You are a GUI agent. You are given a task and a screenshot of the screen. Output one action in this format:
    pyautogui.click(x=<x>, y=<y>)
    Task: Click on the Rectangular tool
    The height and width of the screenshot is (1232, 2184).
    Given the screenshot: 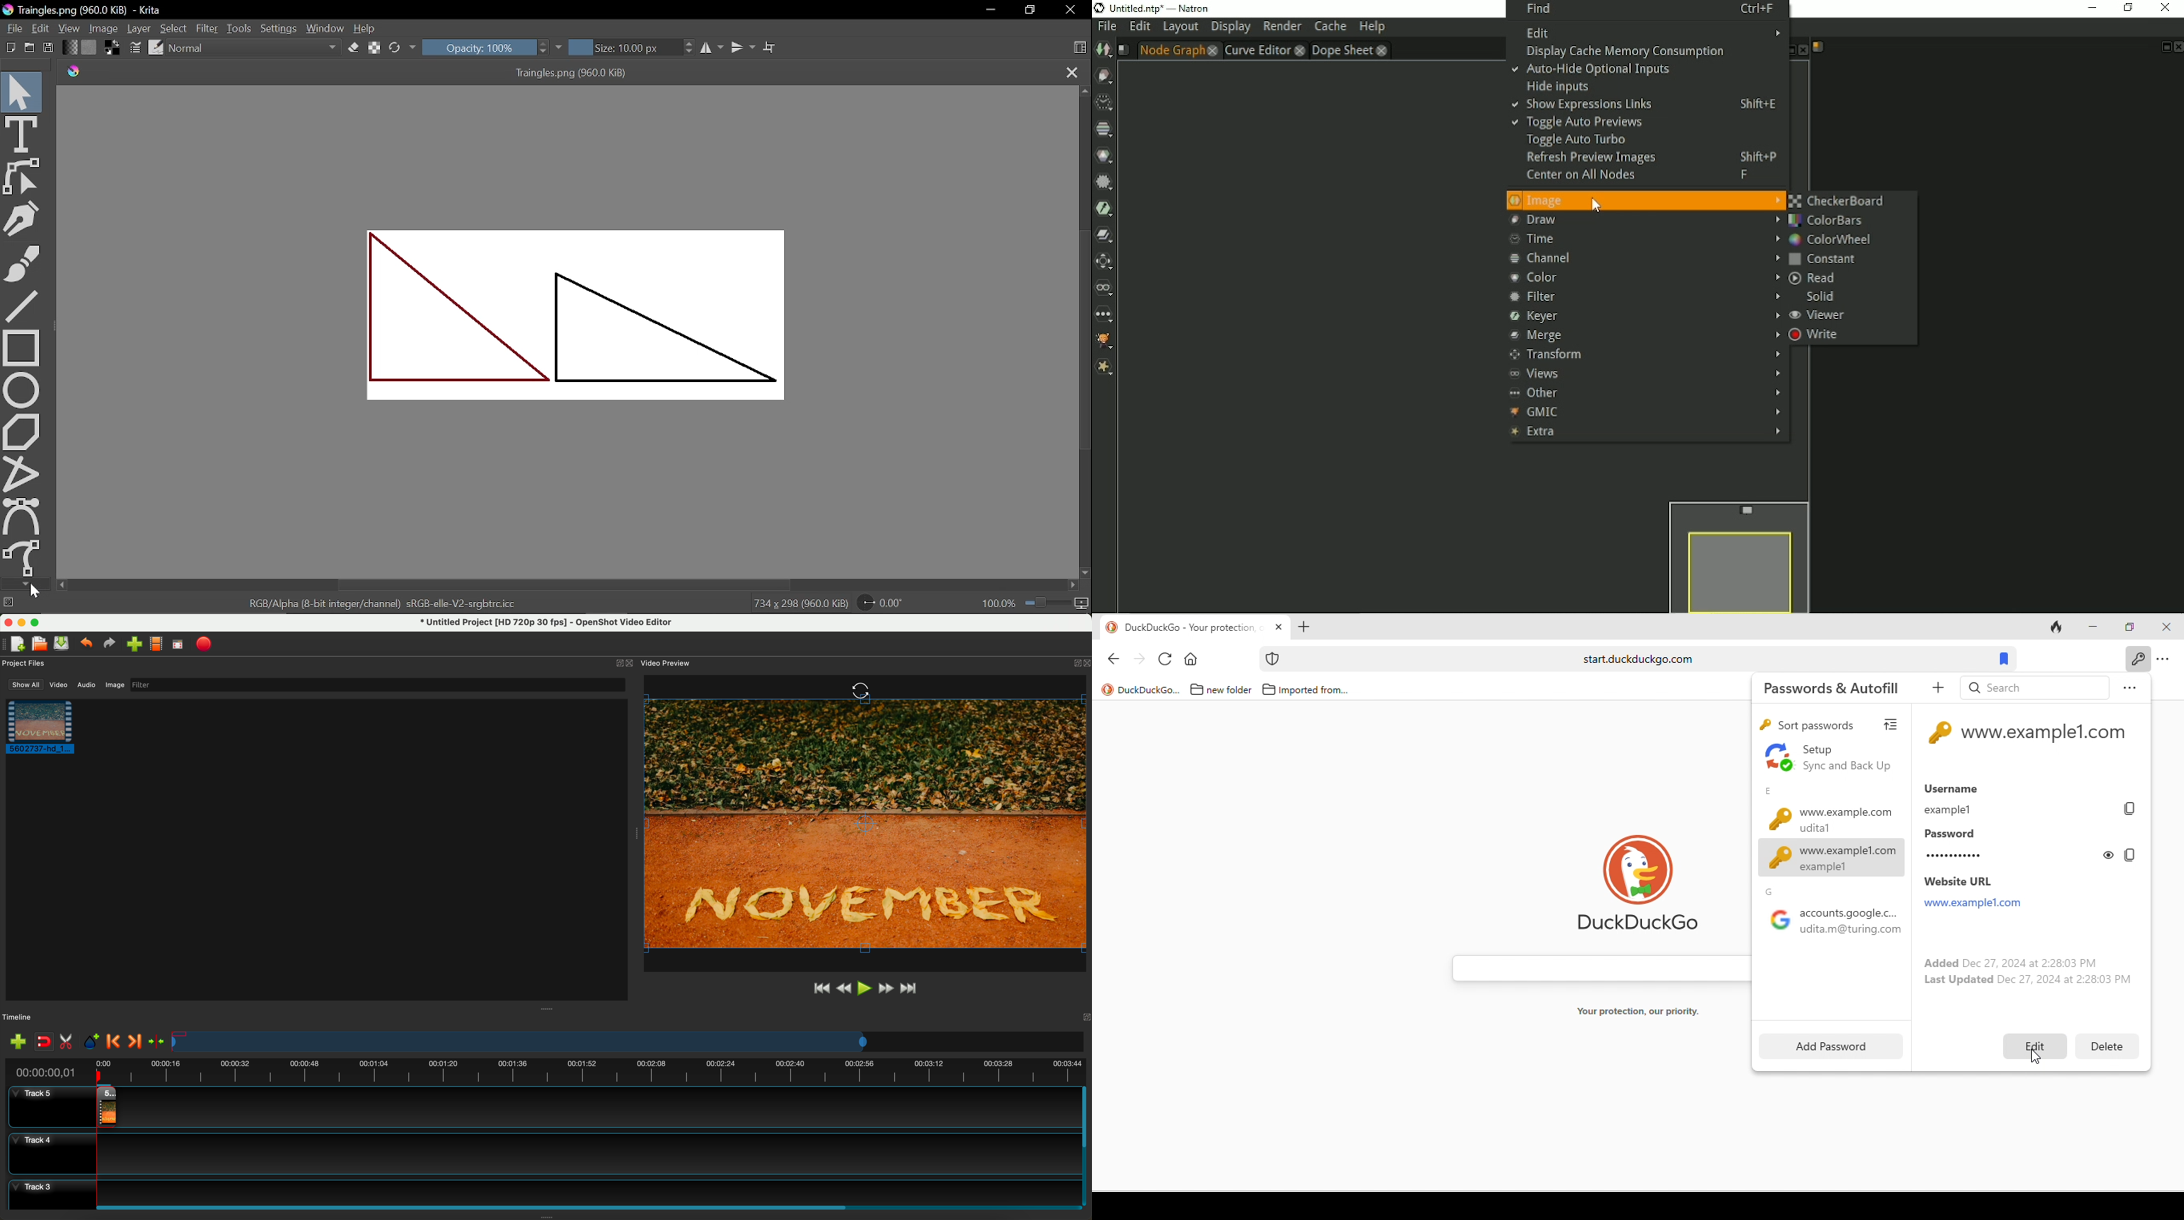 What is the action you would take?
    pyautogui.click(x=21, y=347)
    